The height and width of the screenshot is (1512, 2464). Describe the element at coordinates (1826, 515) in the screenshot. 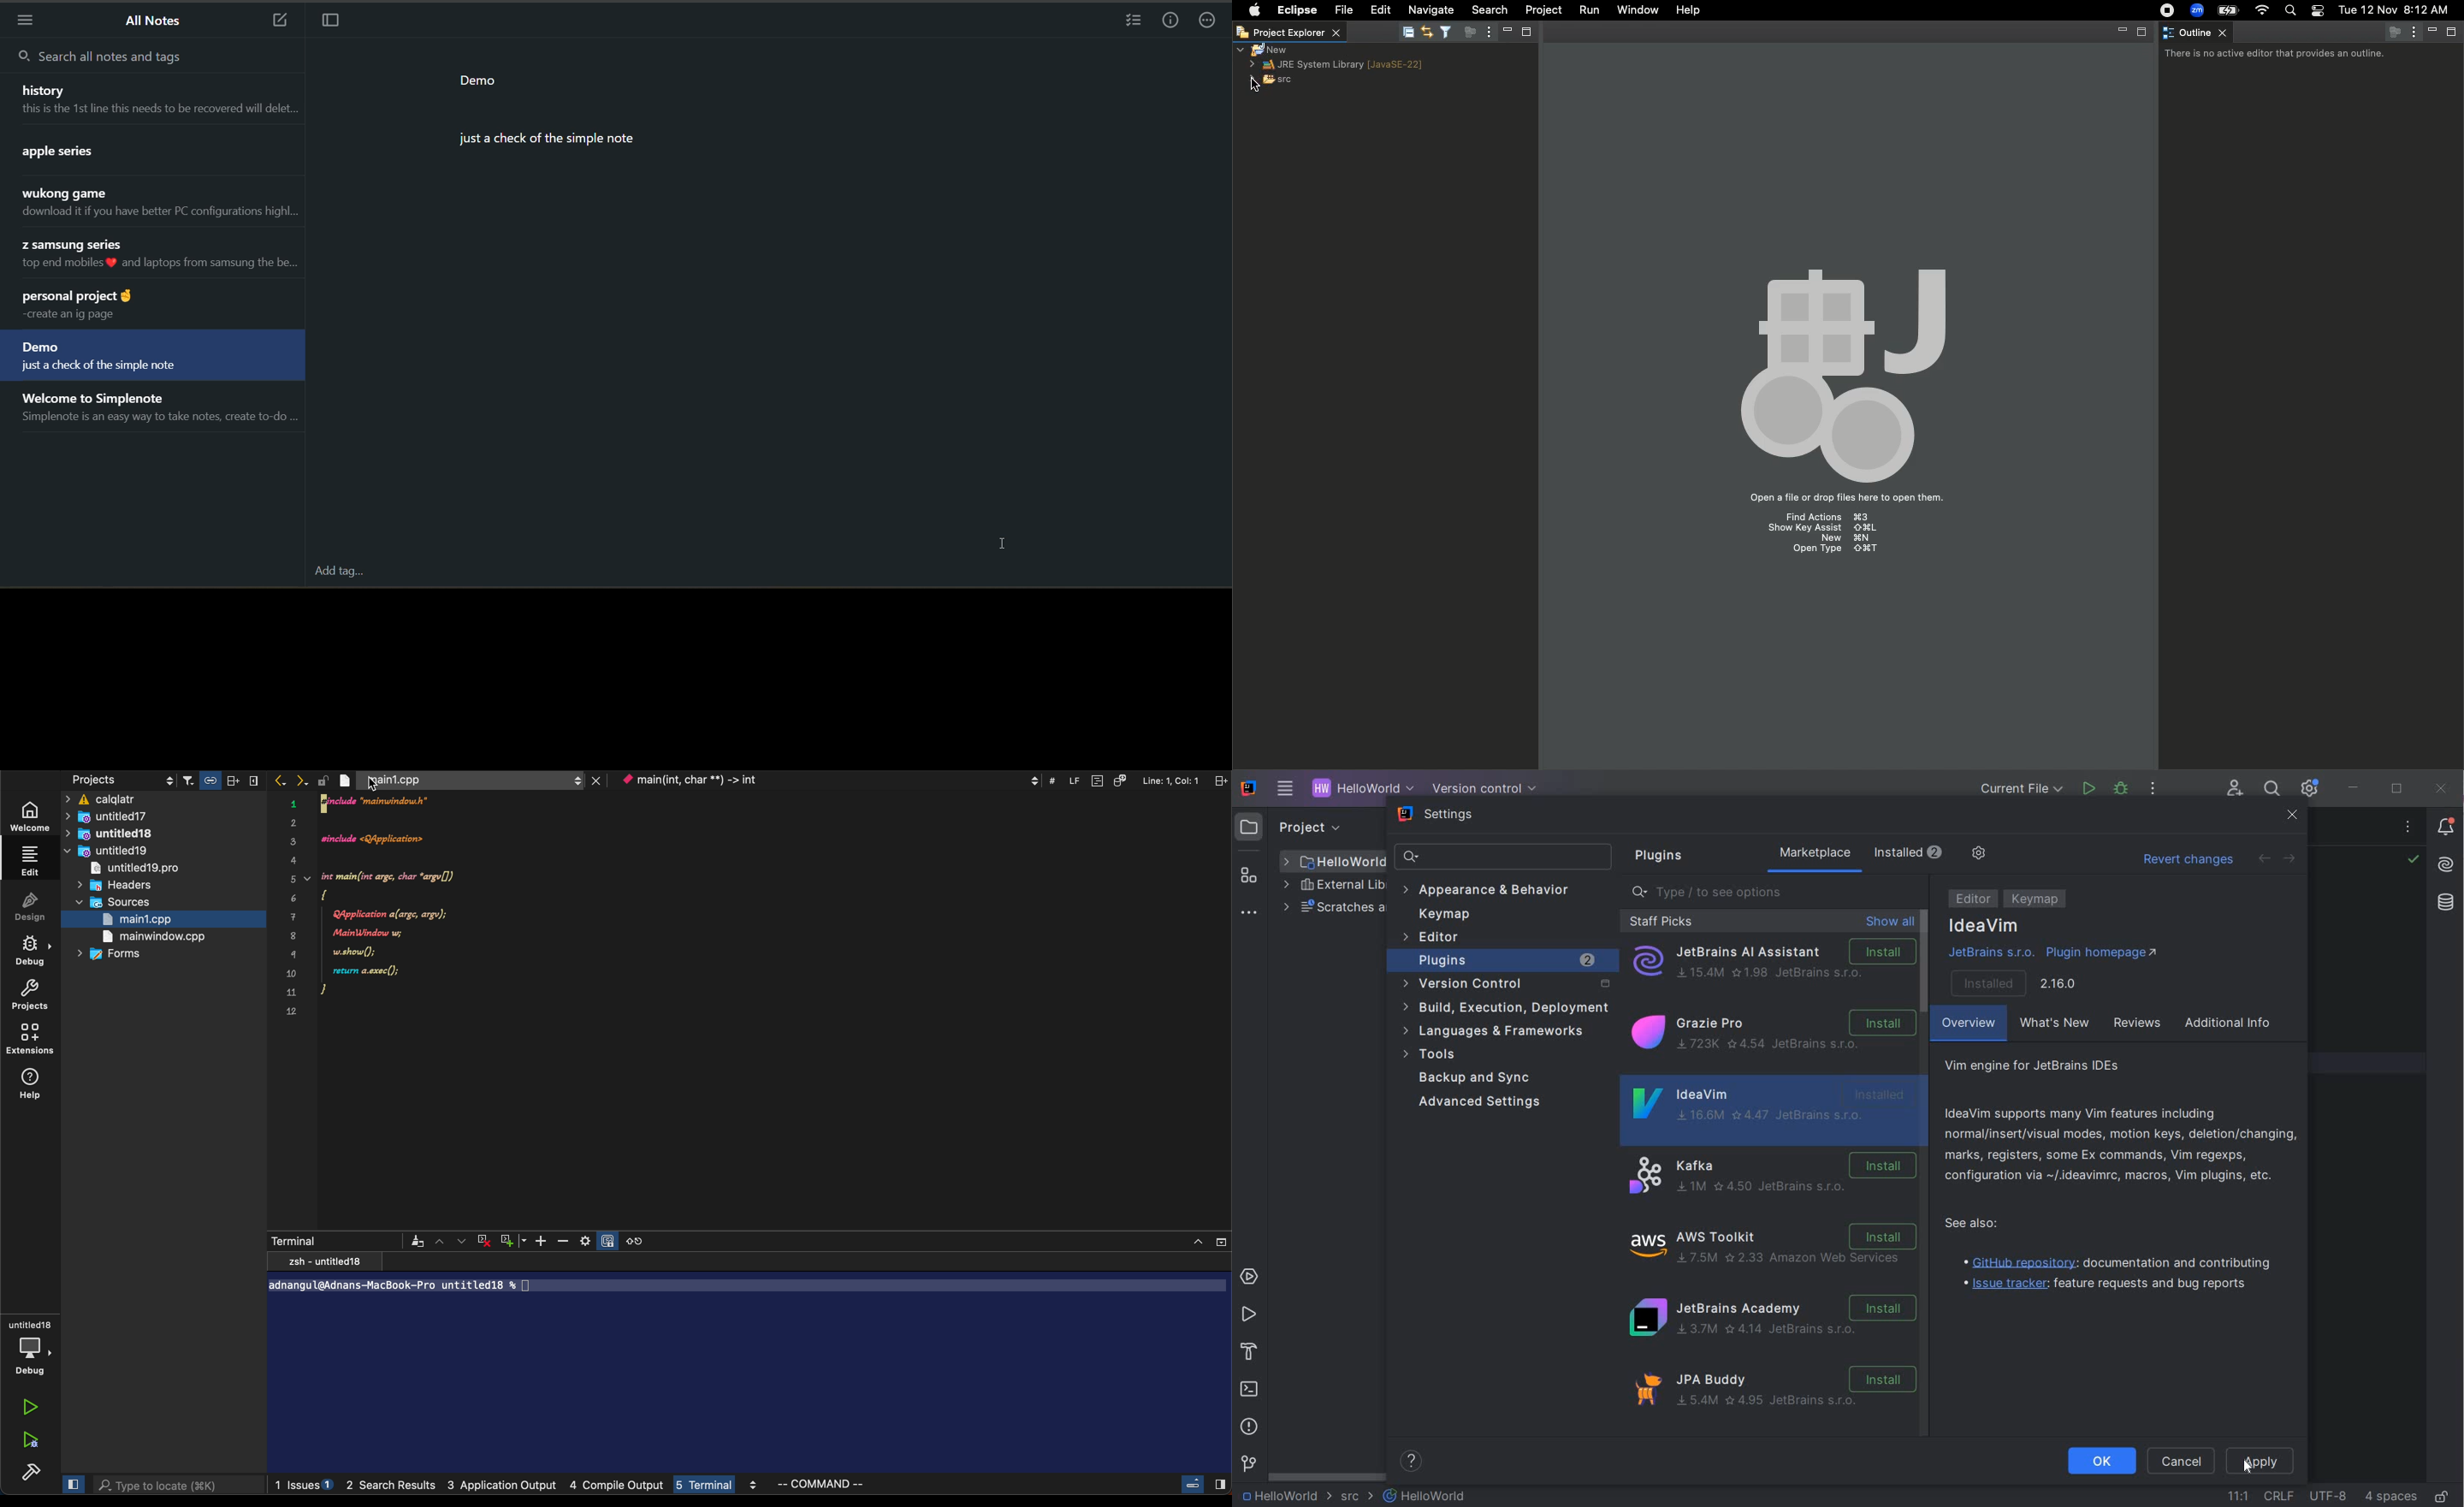

I see `Find actions` at that location.